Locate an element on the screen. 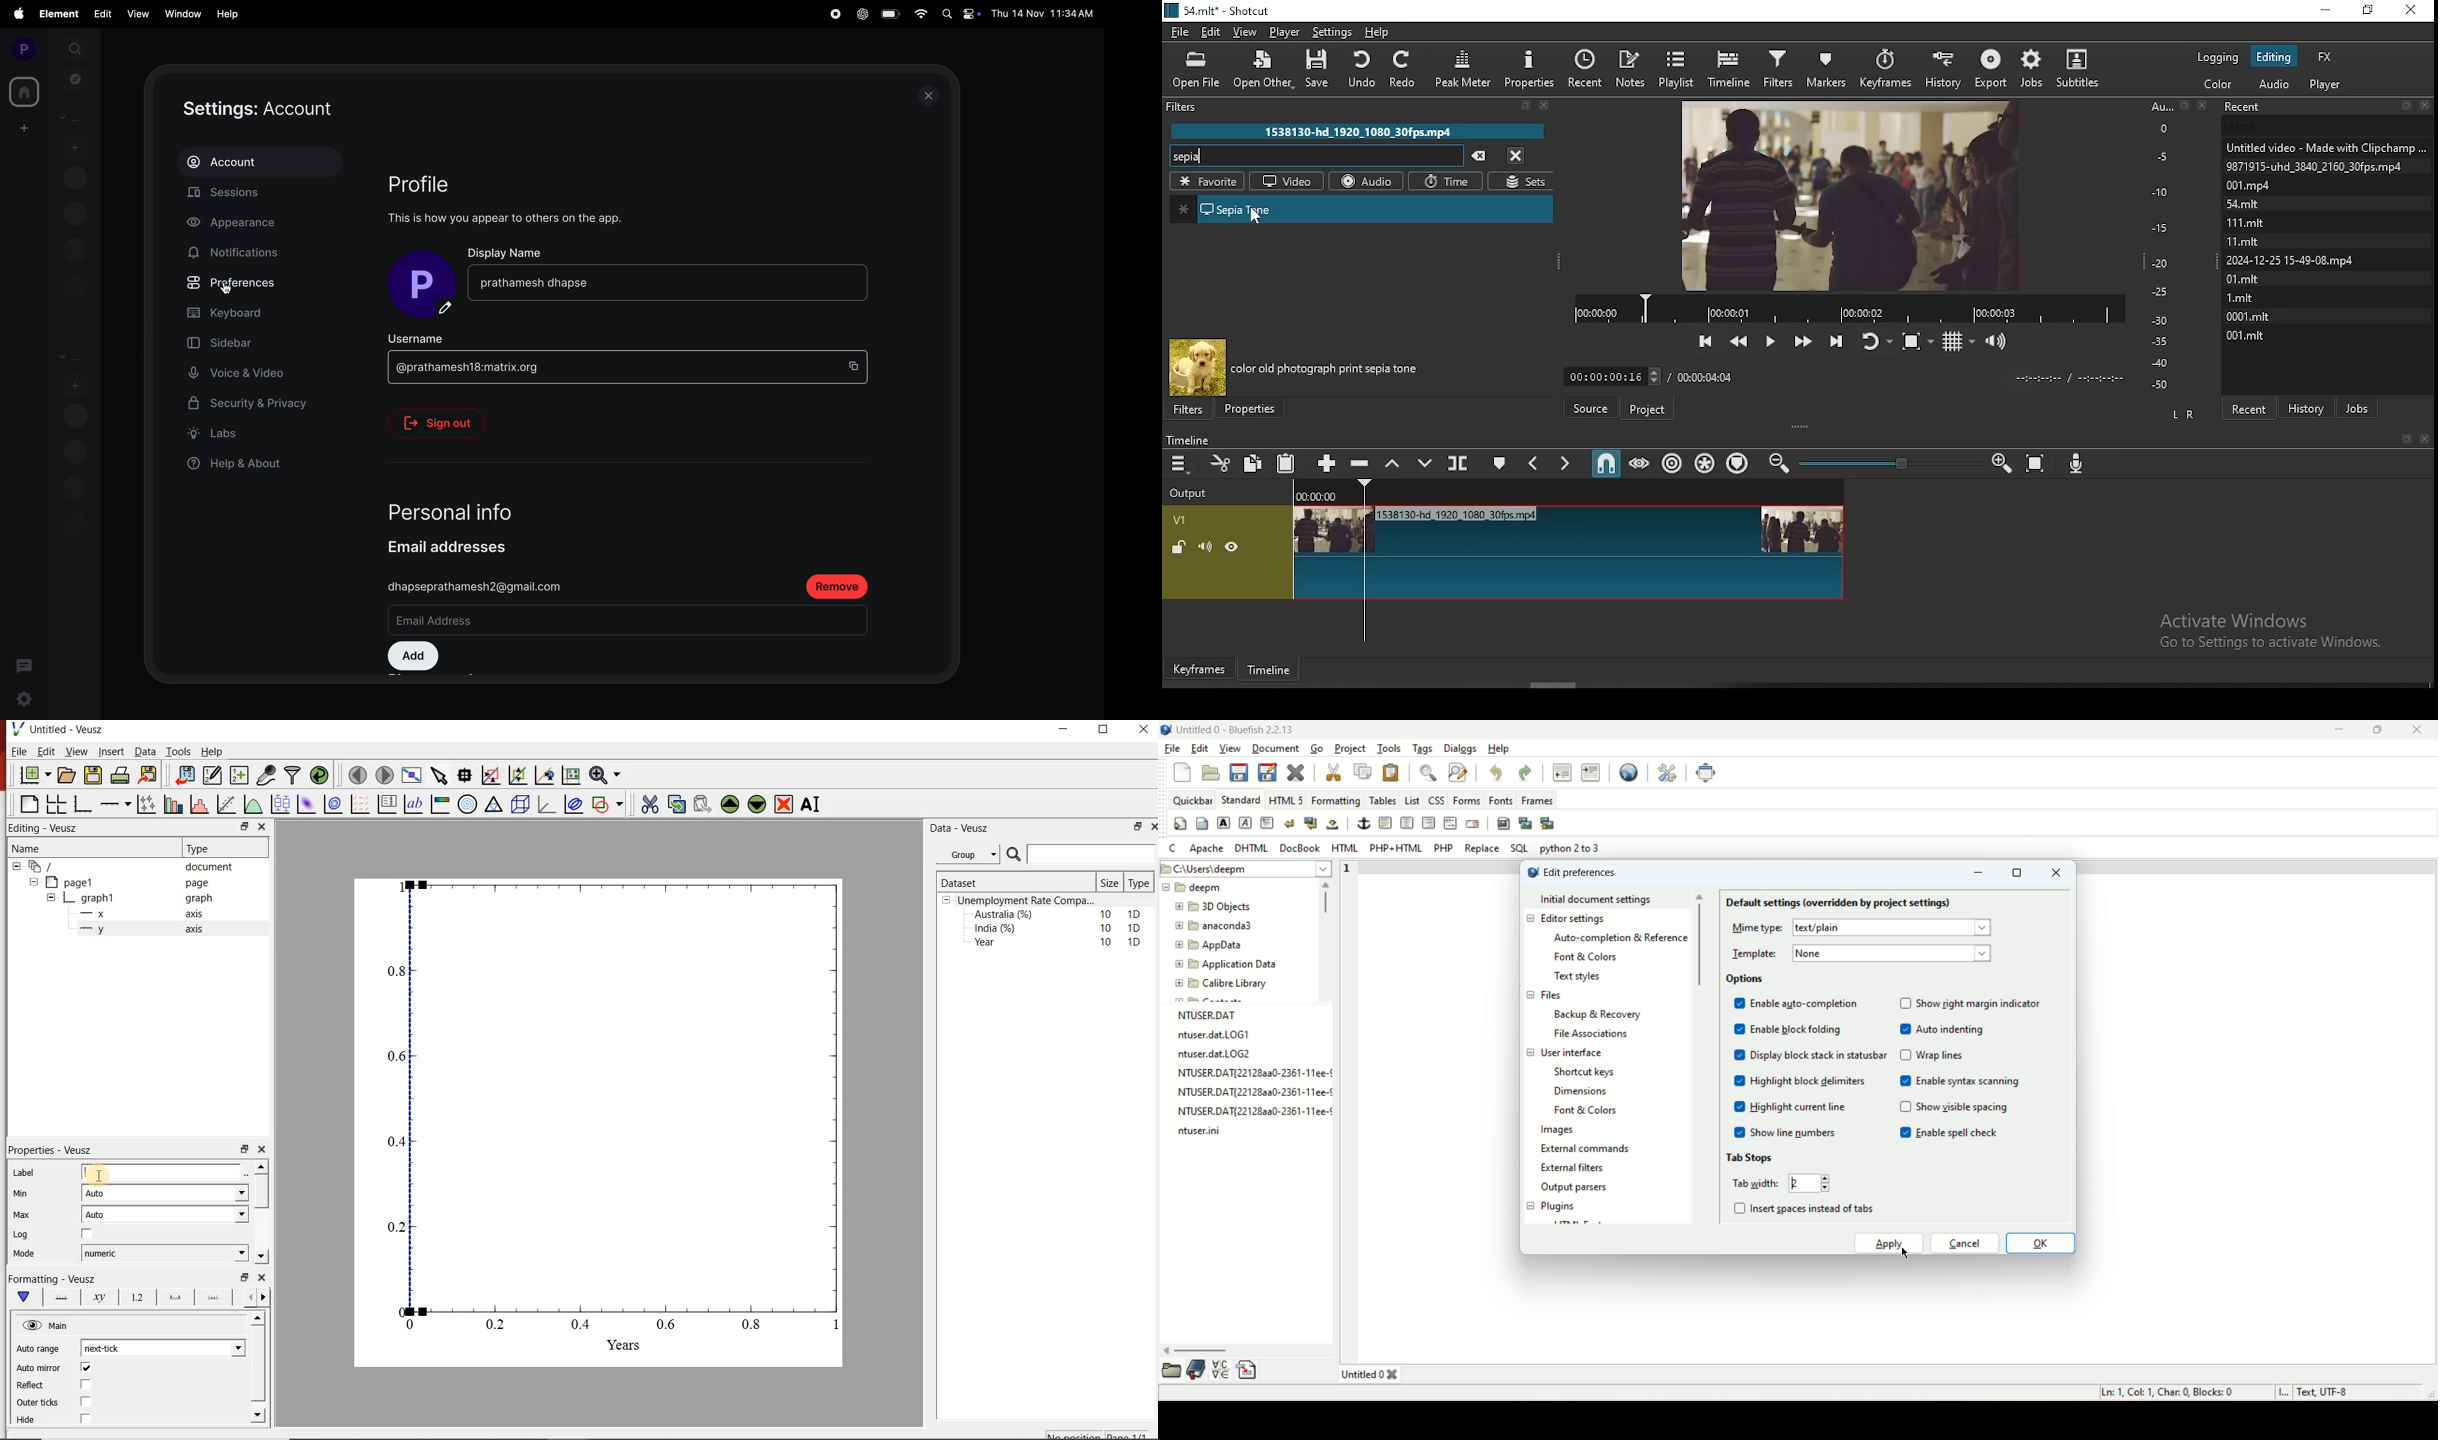 This screenshot has width=2464, height=1456. 0l.mit is located at coordinates (2245, 278).